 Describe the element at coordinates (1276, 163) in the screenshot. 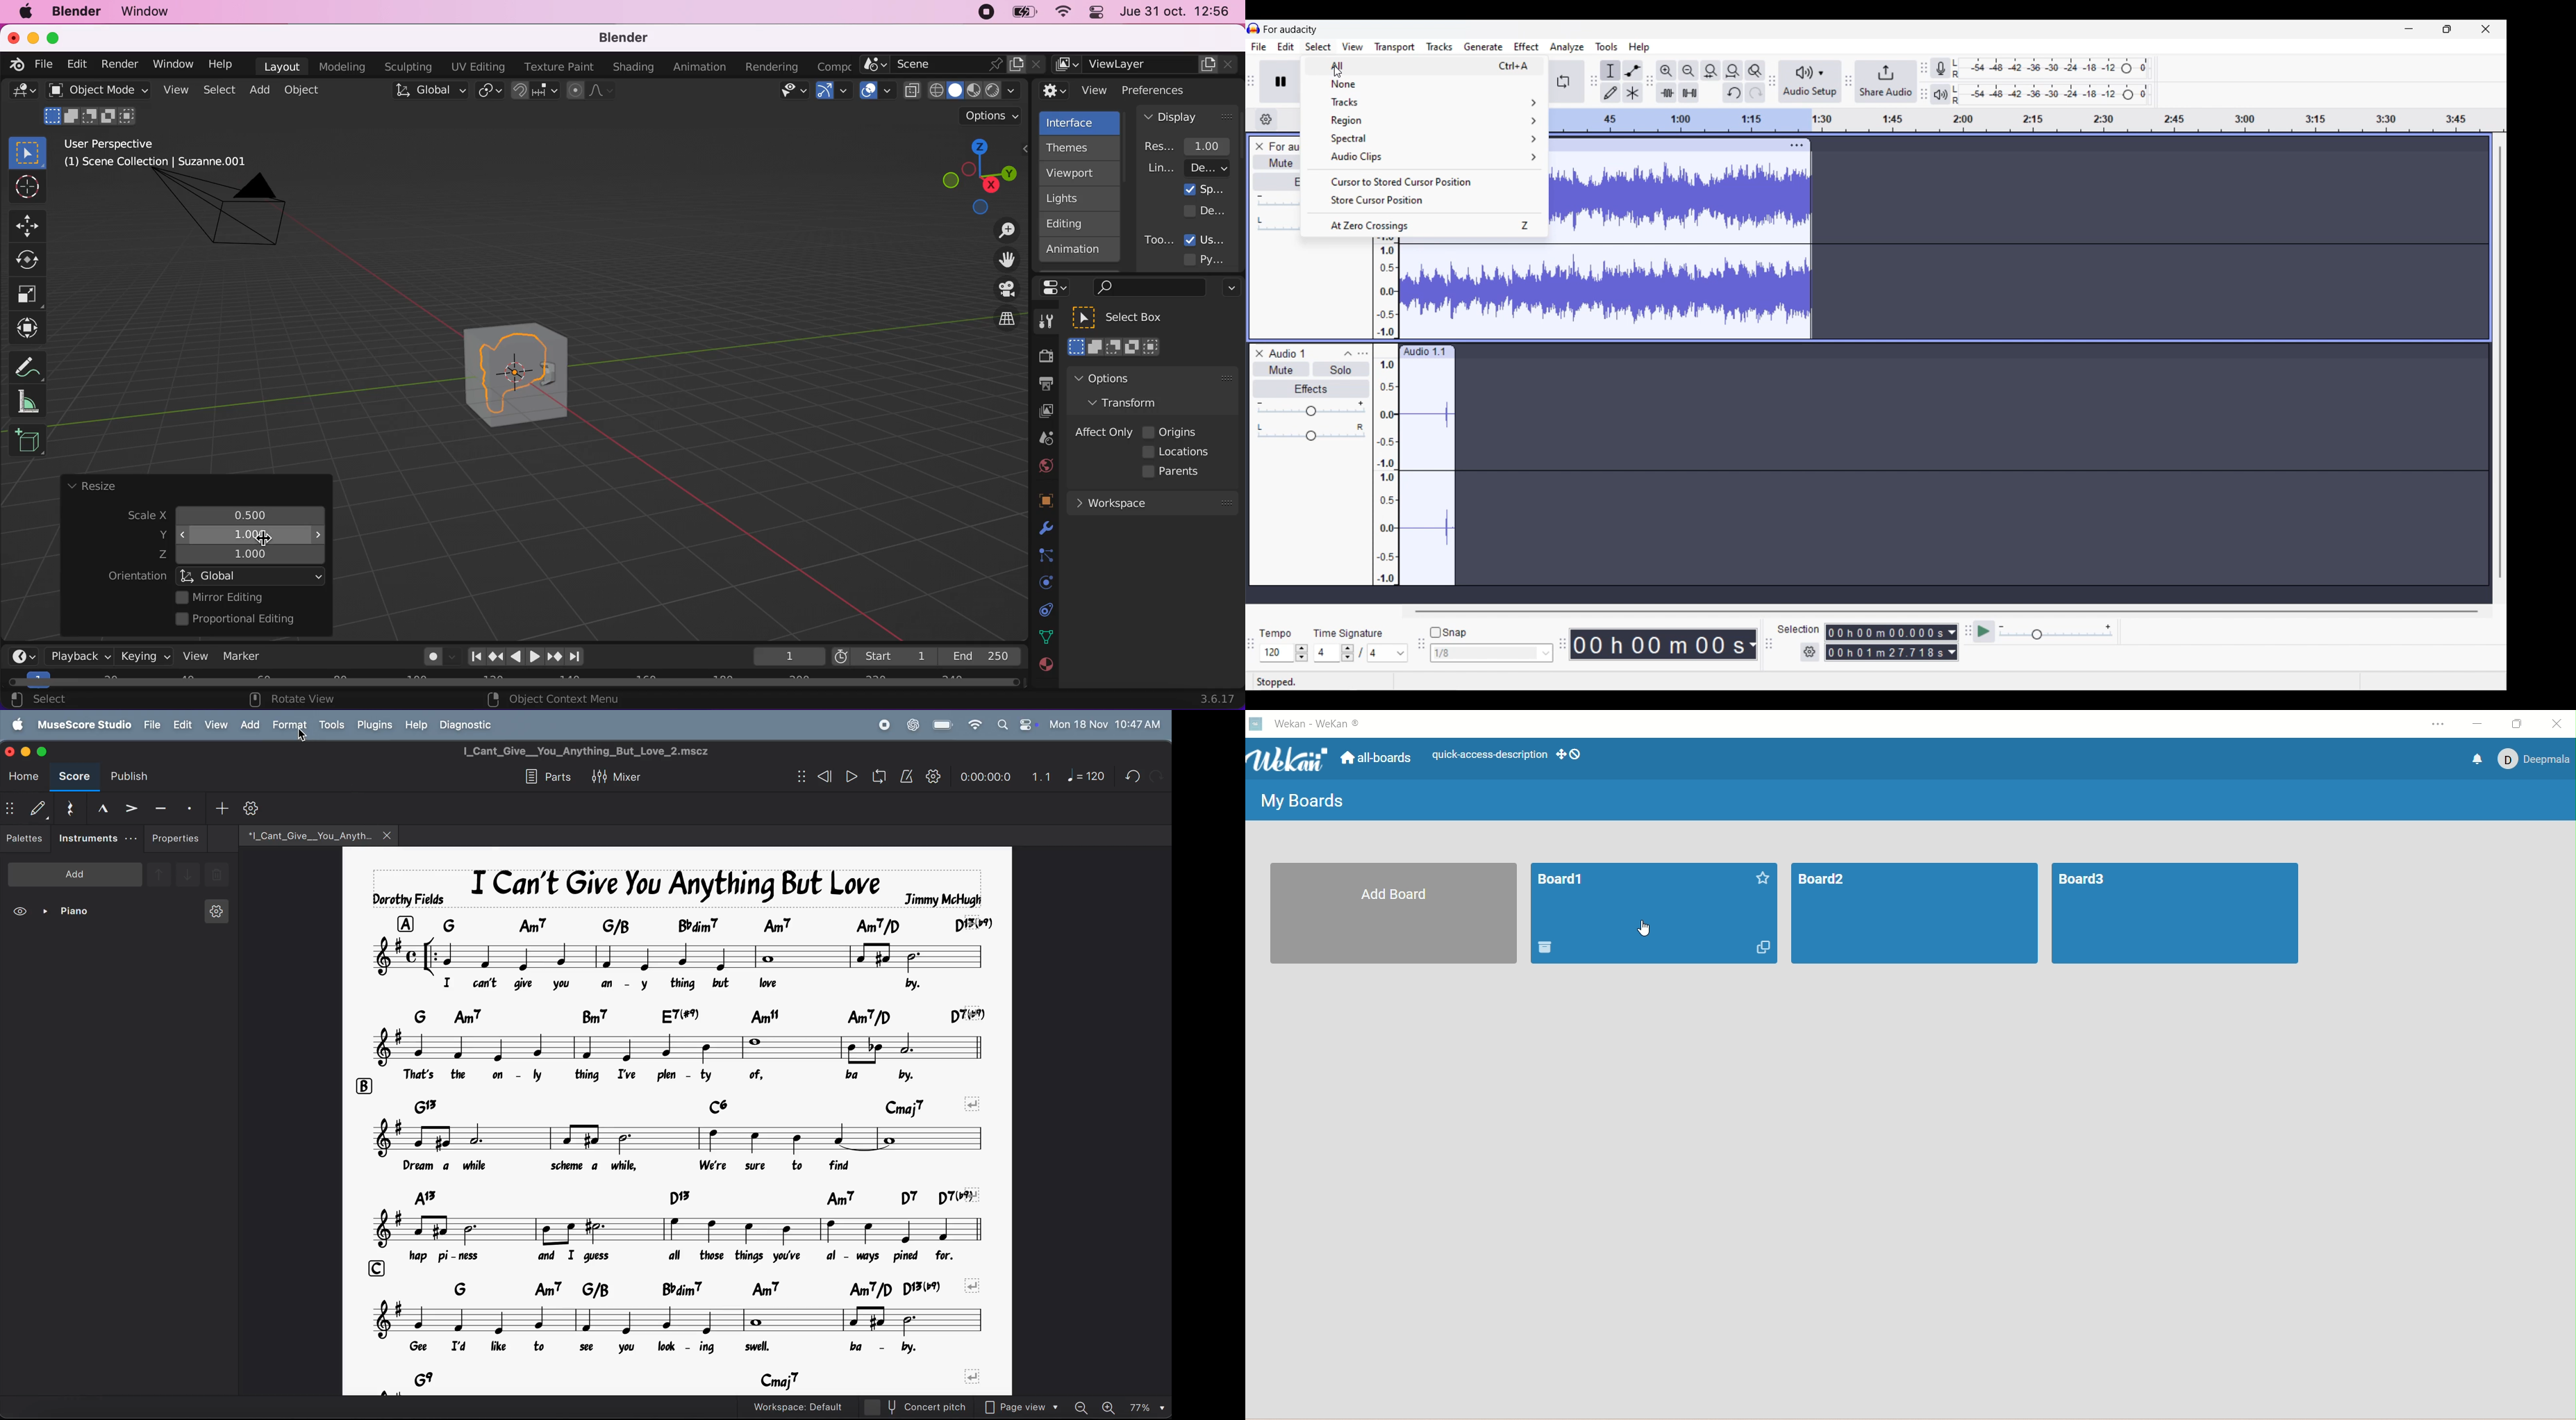

I see `Mute` at that location.